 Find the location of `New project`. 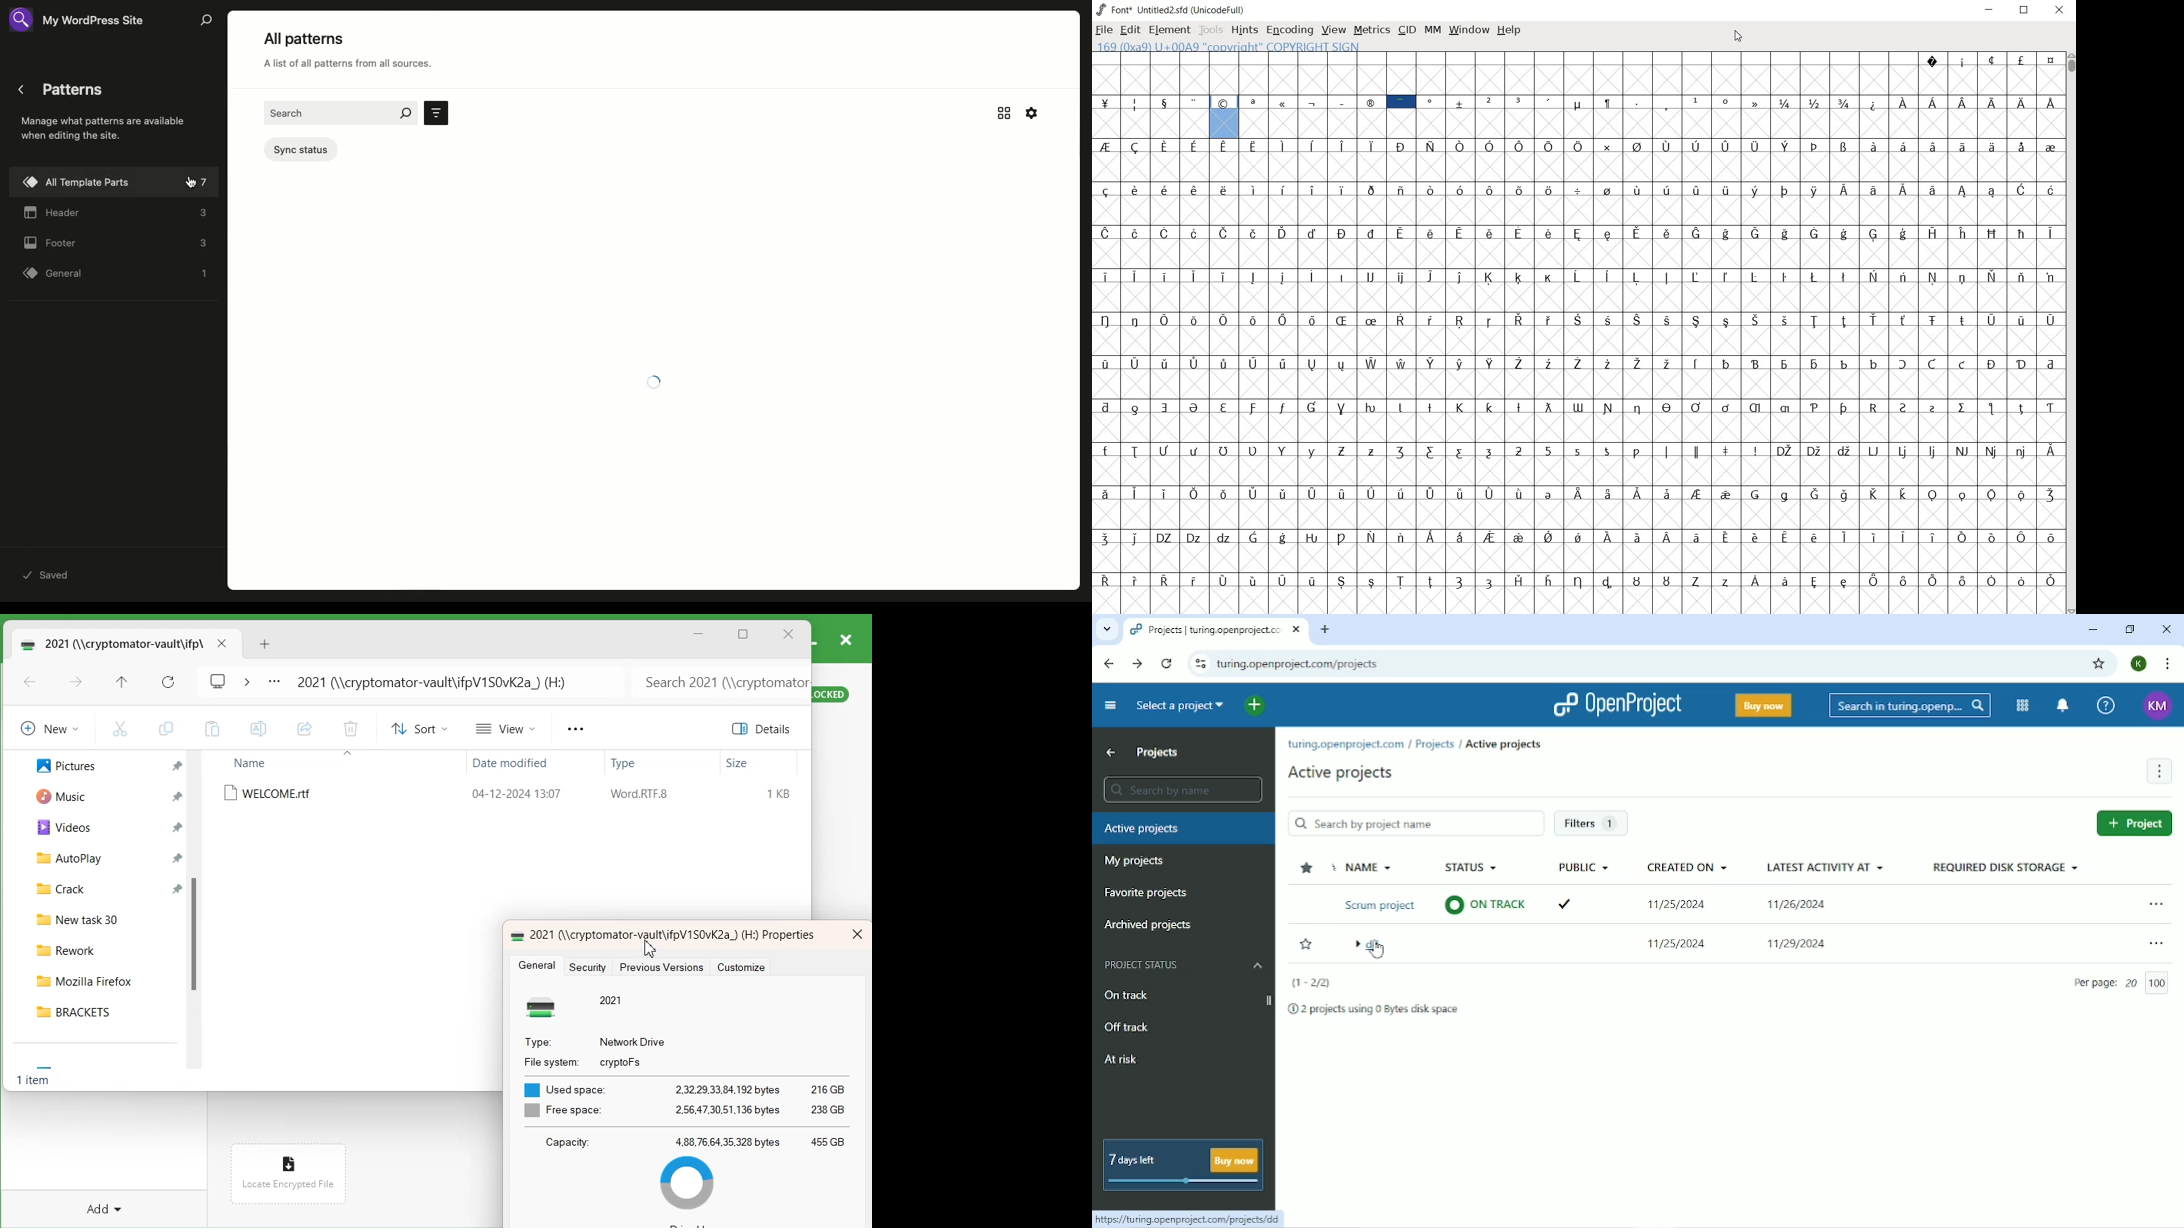

New project is located at coordinates (2132, 825).